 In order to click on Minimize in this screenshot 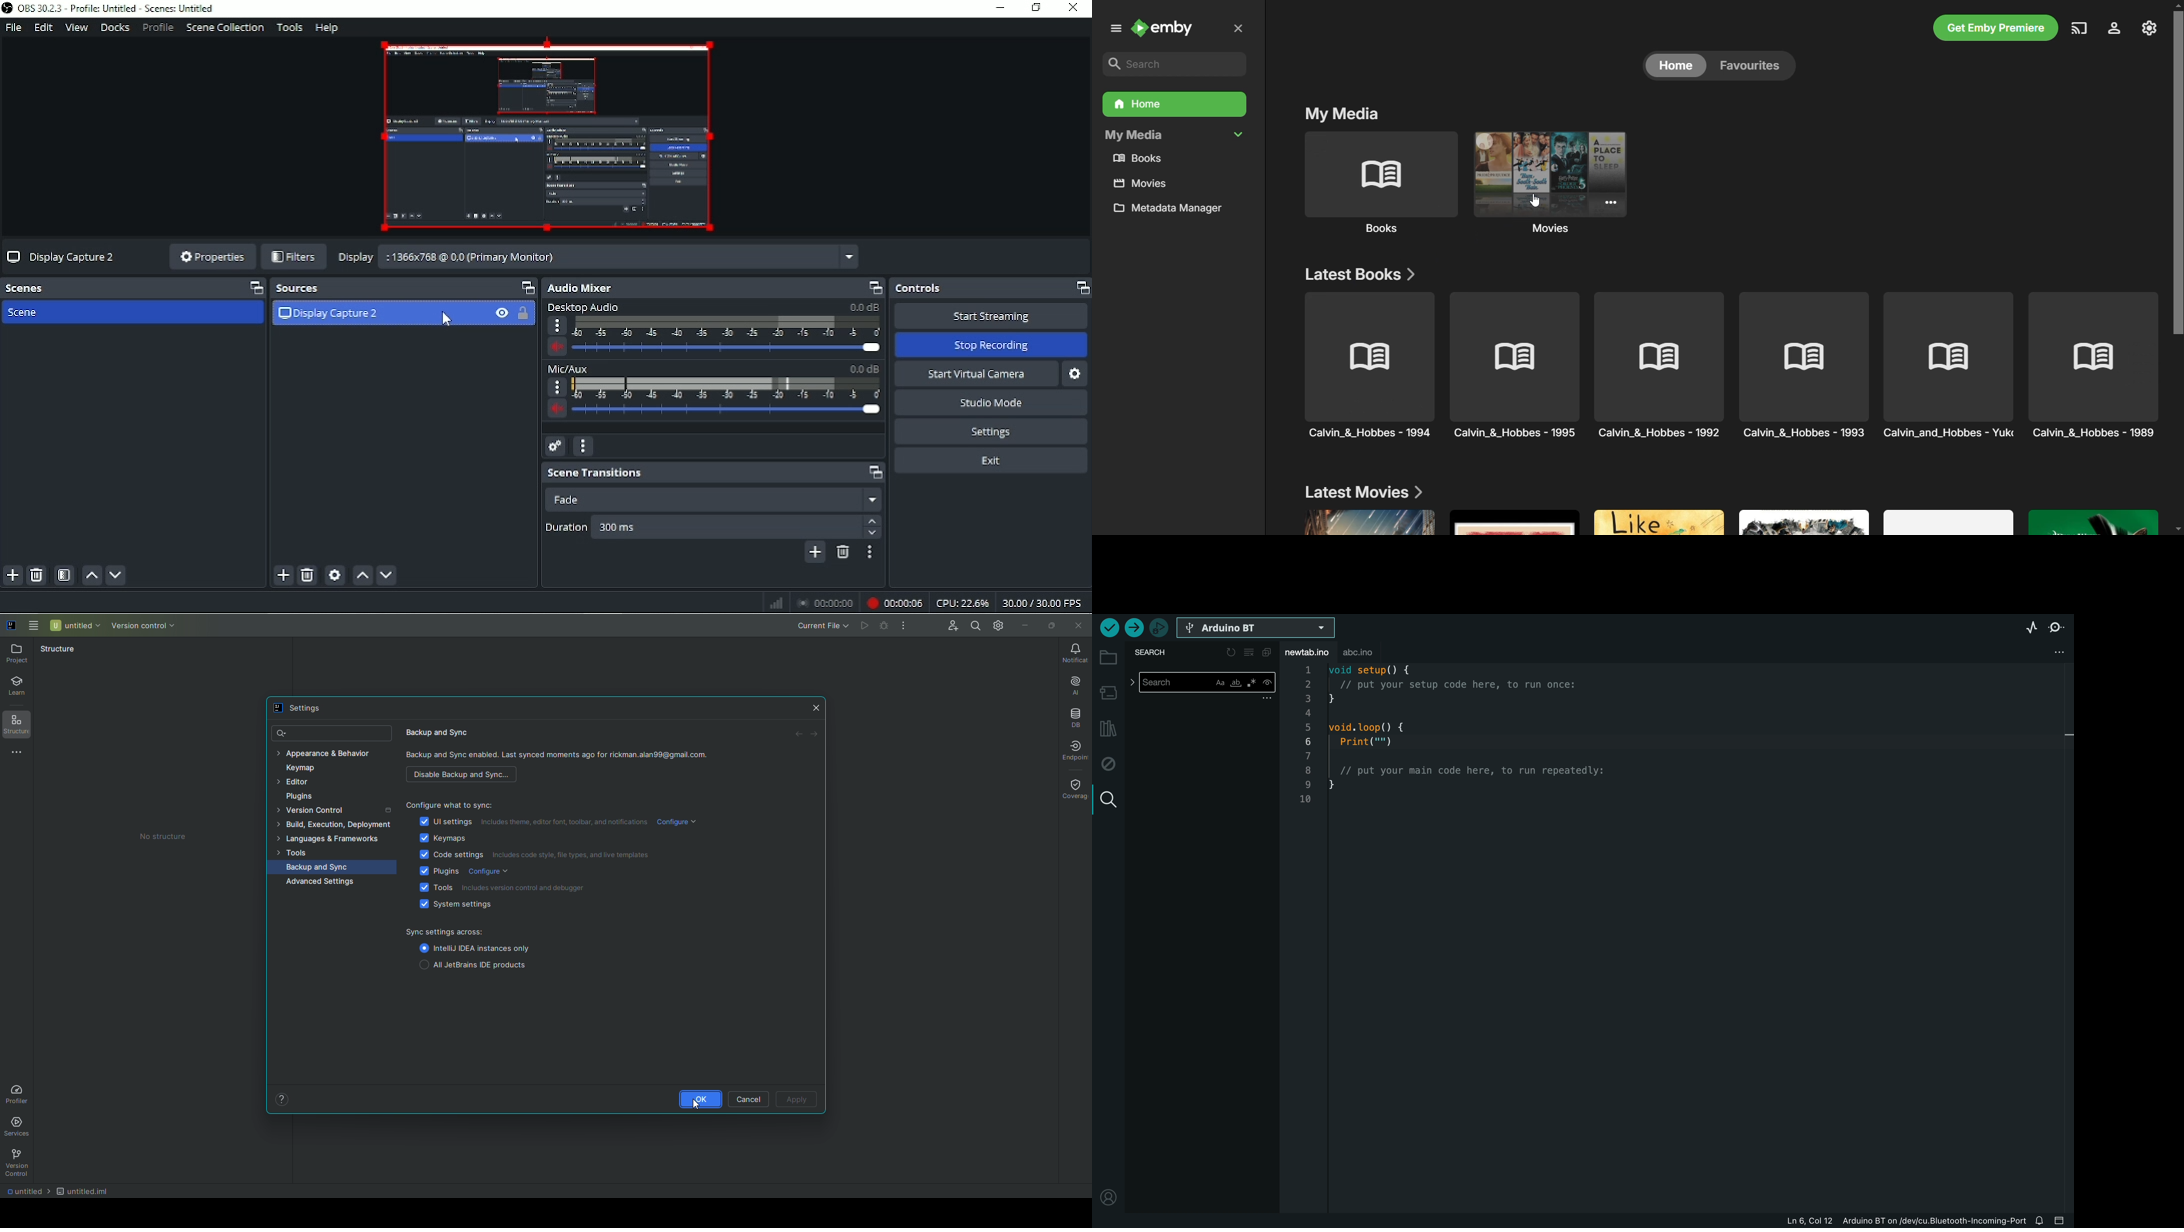, I will do `click(1001, 7)`.